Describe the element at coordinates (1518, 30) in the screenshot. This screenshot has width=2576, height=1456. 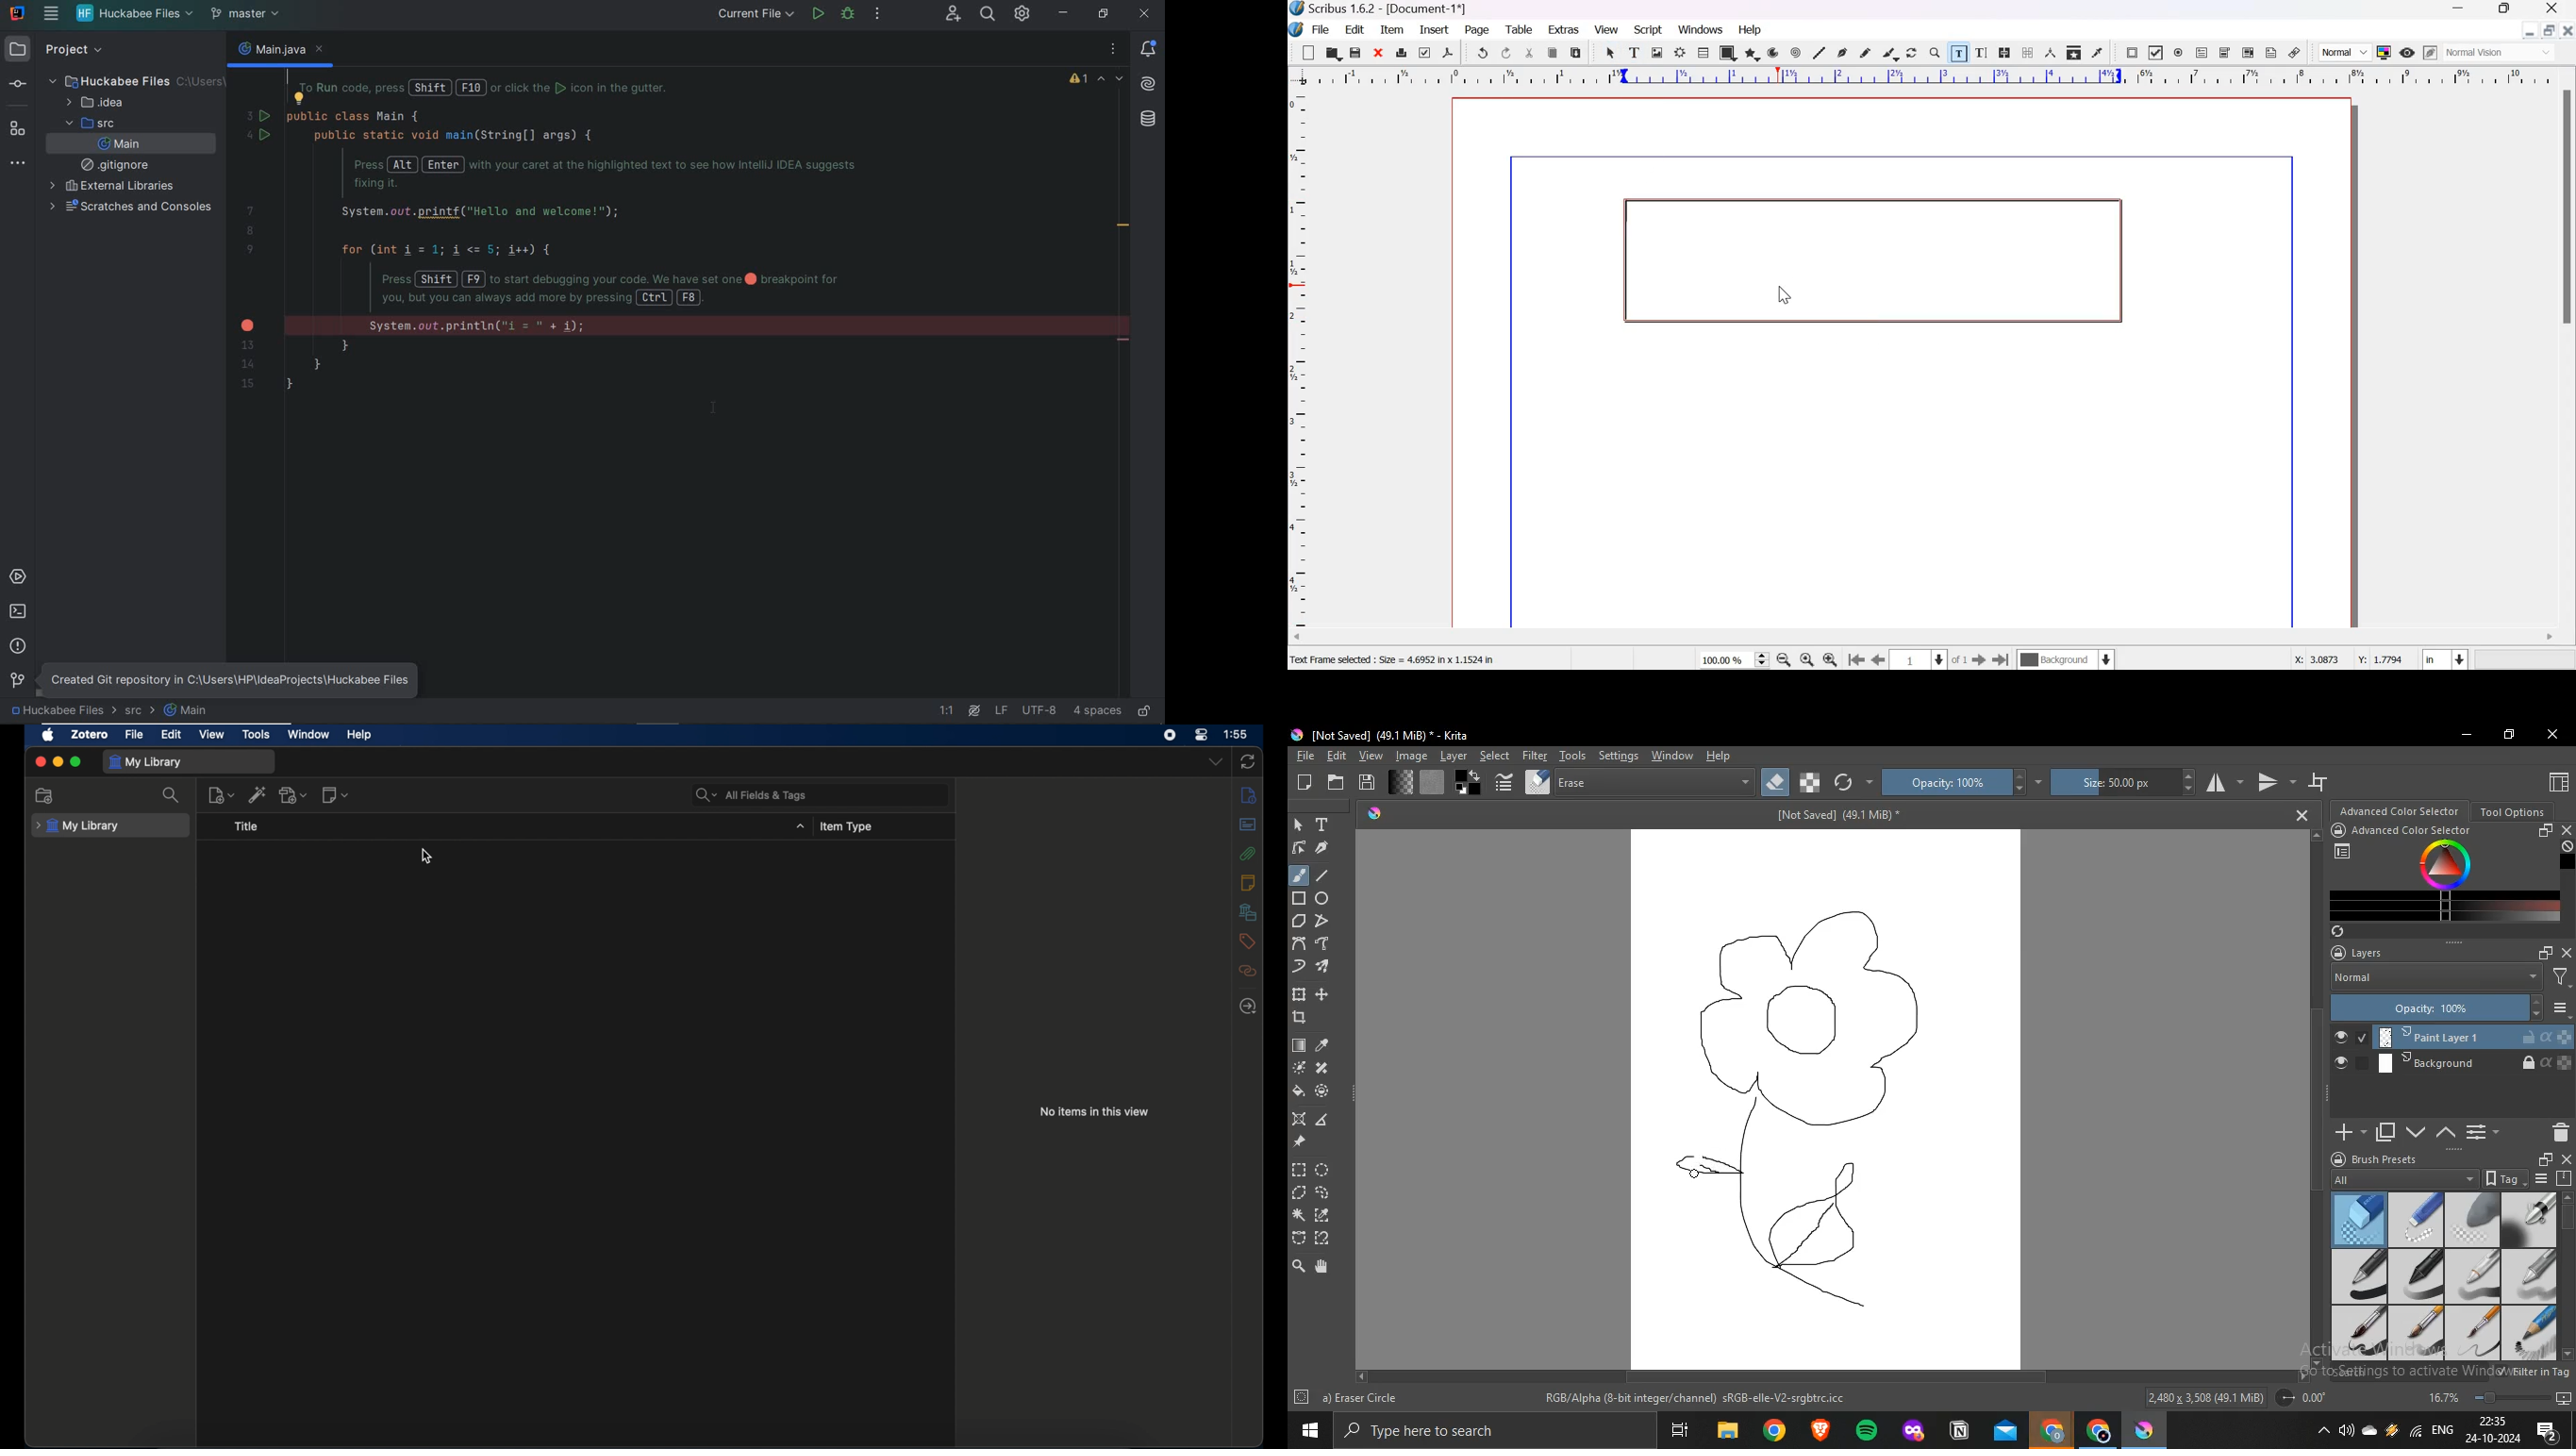
I see `` at that location.